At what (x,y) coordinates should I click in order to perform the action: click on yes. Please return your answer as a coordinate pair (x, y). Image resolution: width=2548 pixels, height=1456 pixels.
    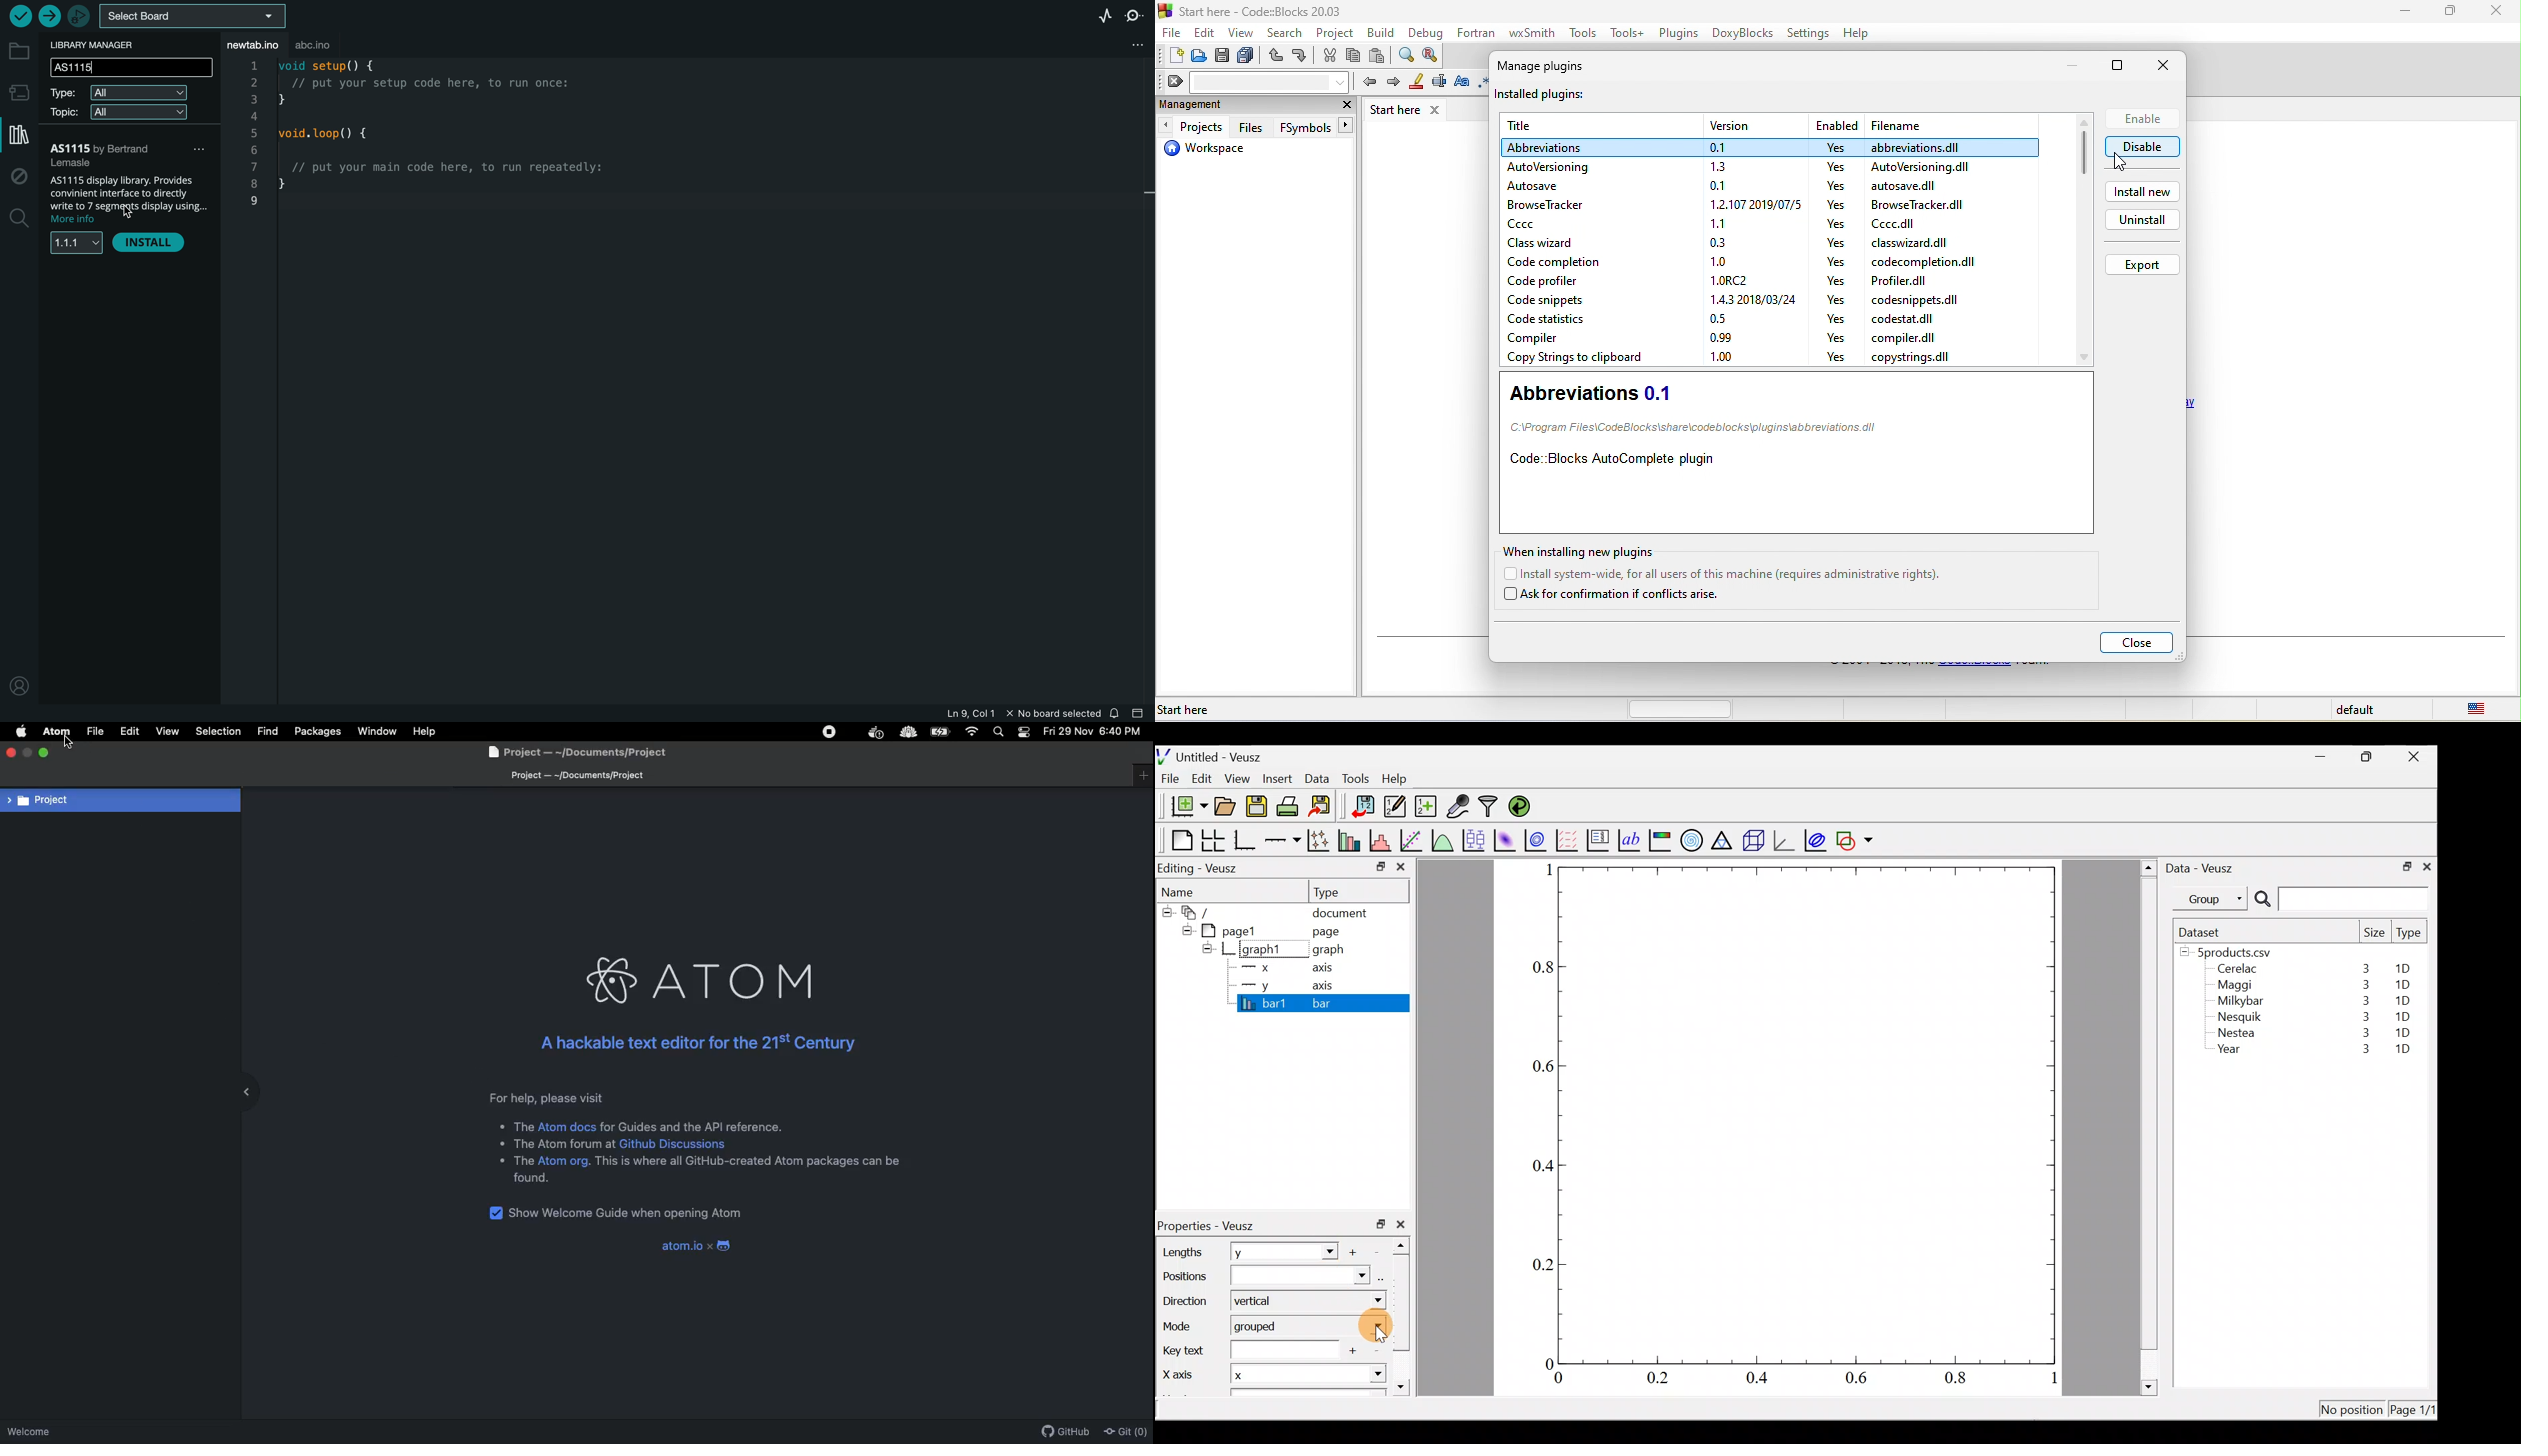
    Looking at the image, I should click on (1836, 167).